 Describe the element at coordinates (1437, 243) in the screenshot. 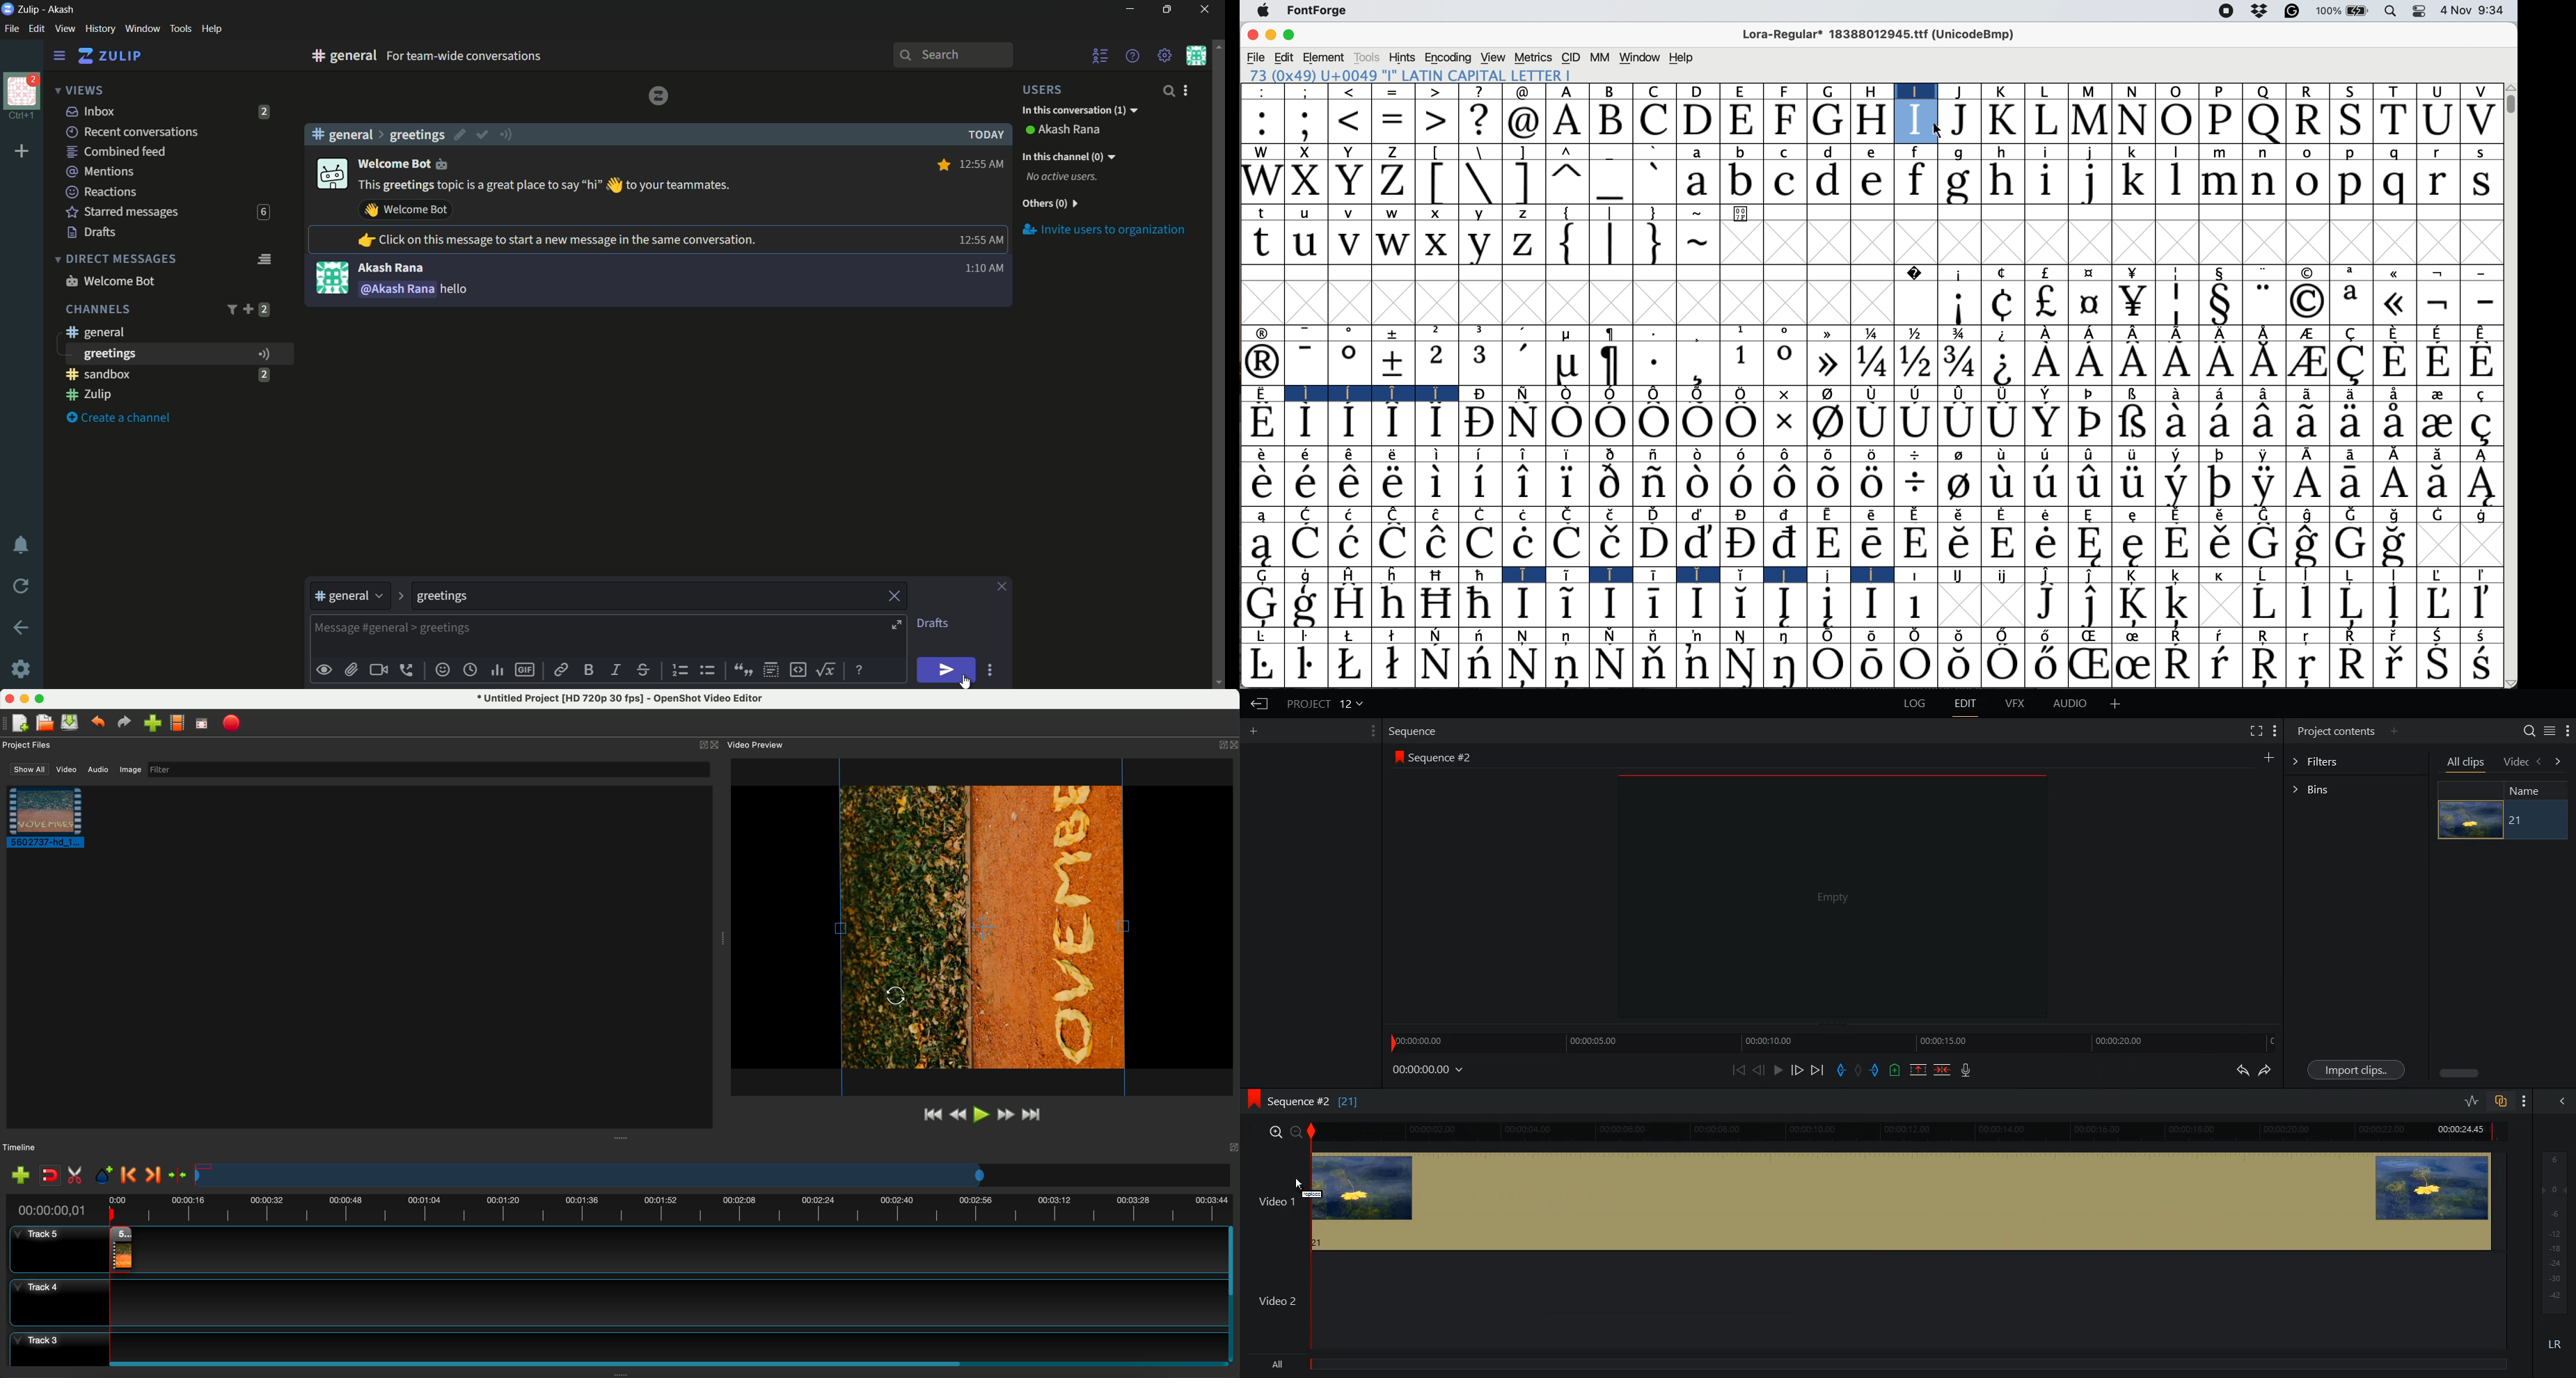

I see `x` at that location.